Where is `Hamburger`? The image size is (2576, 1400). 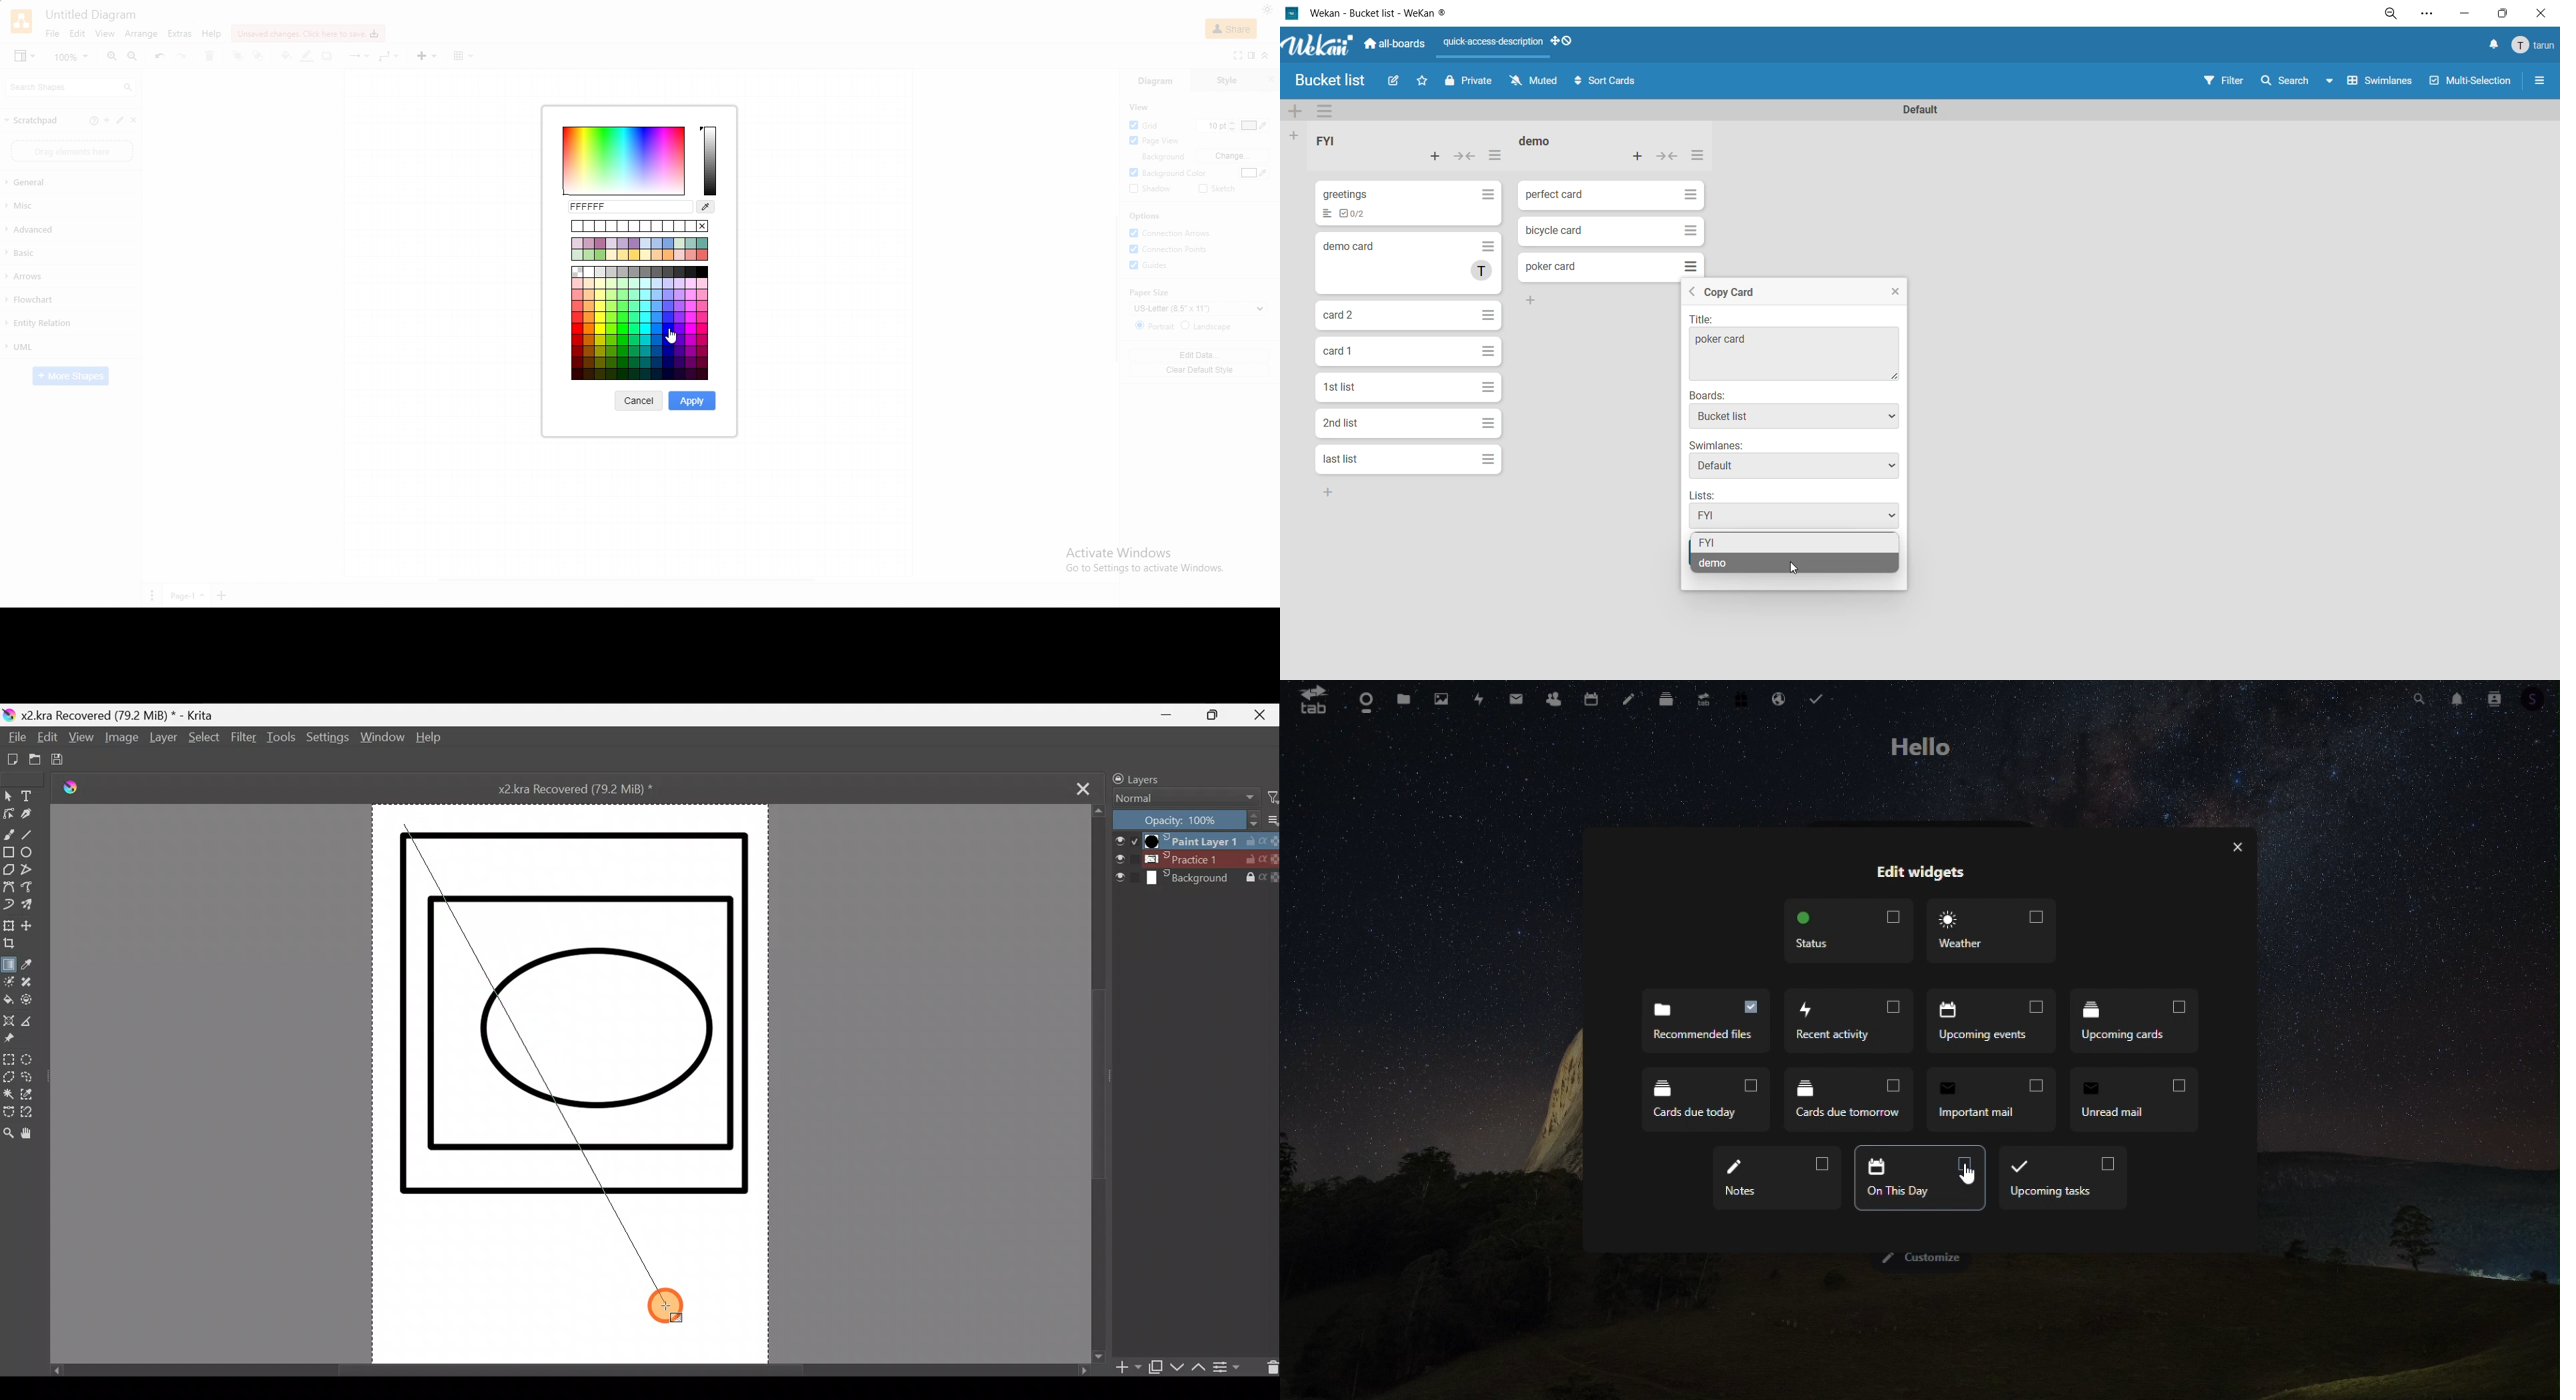 Hamburger is located at coordinates (1691, 265).